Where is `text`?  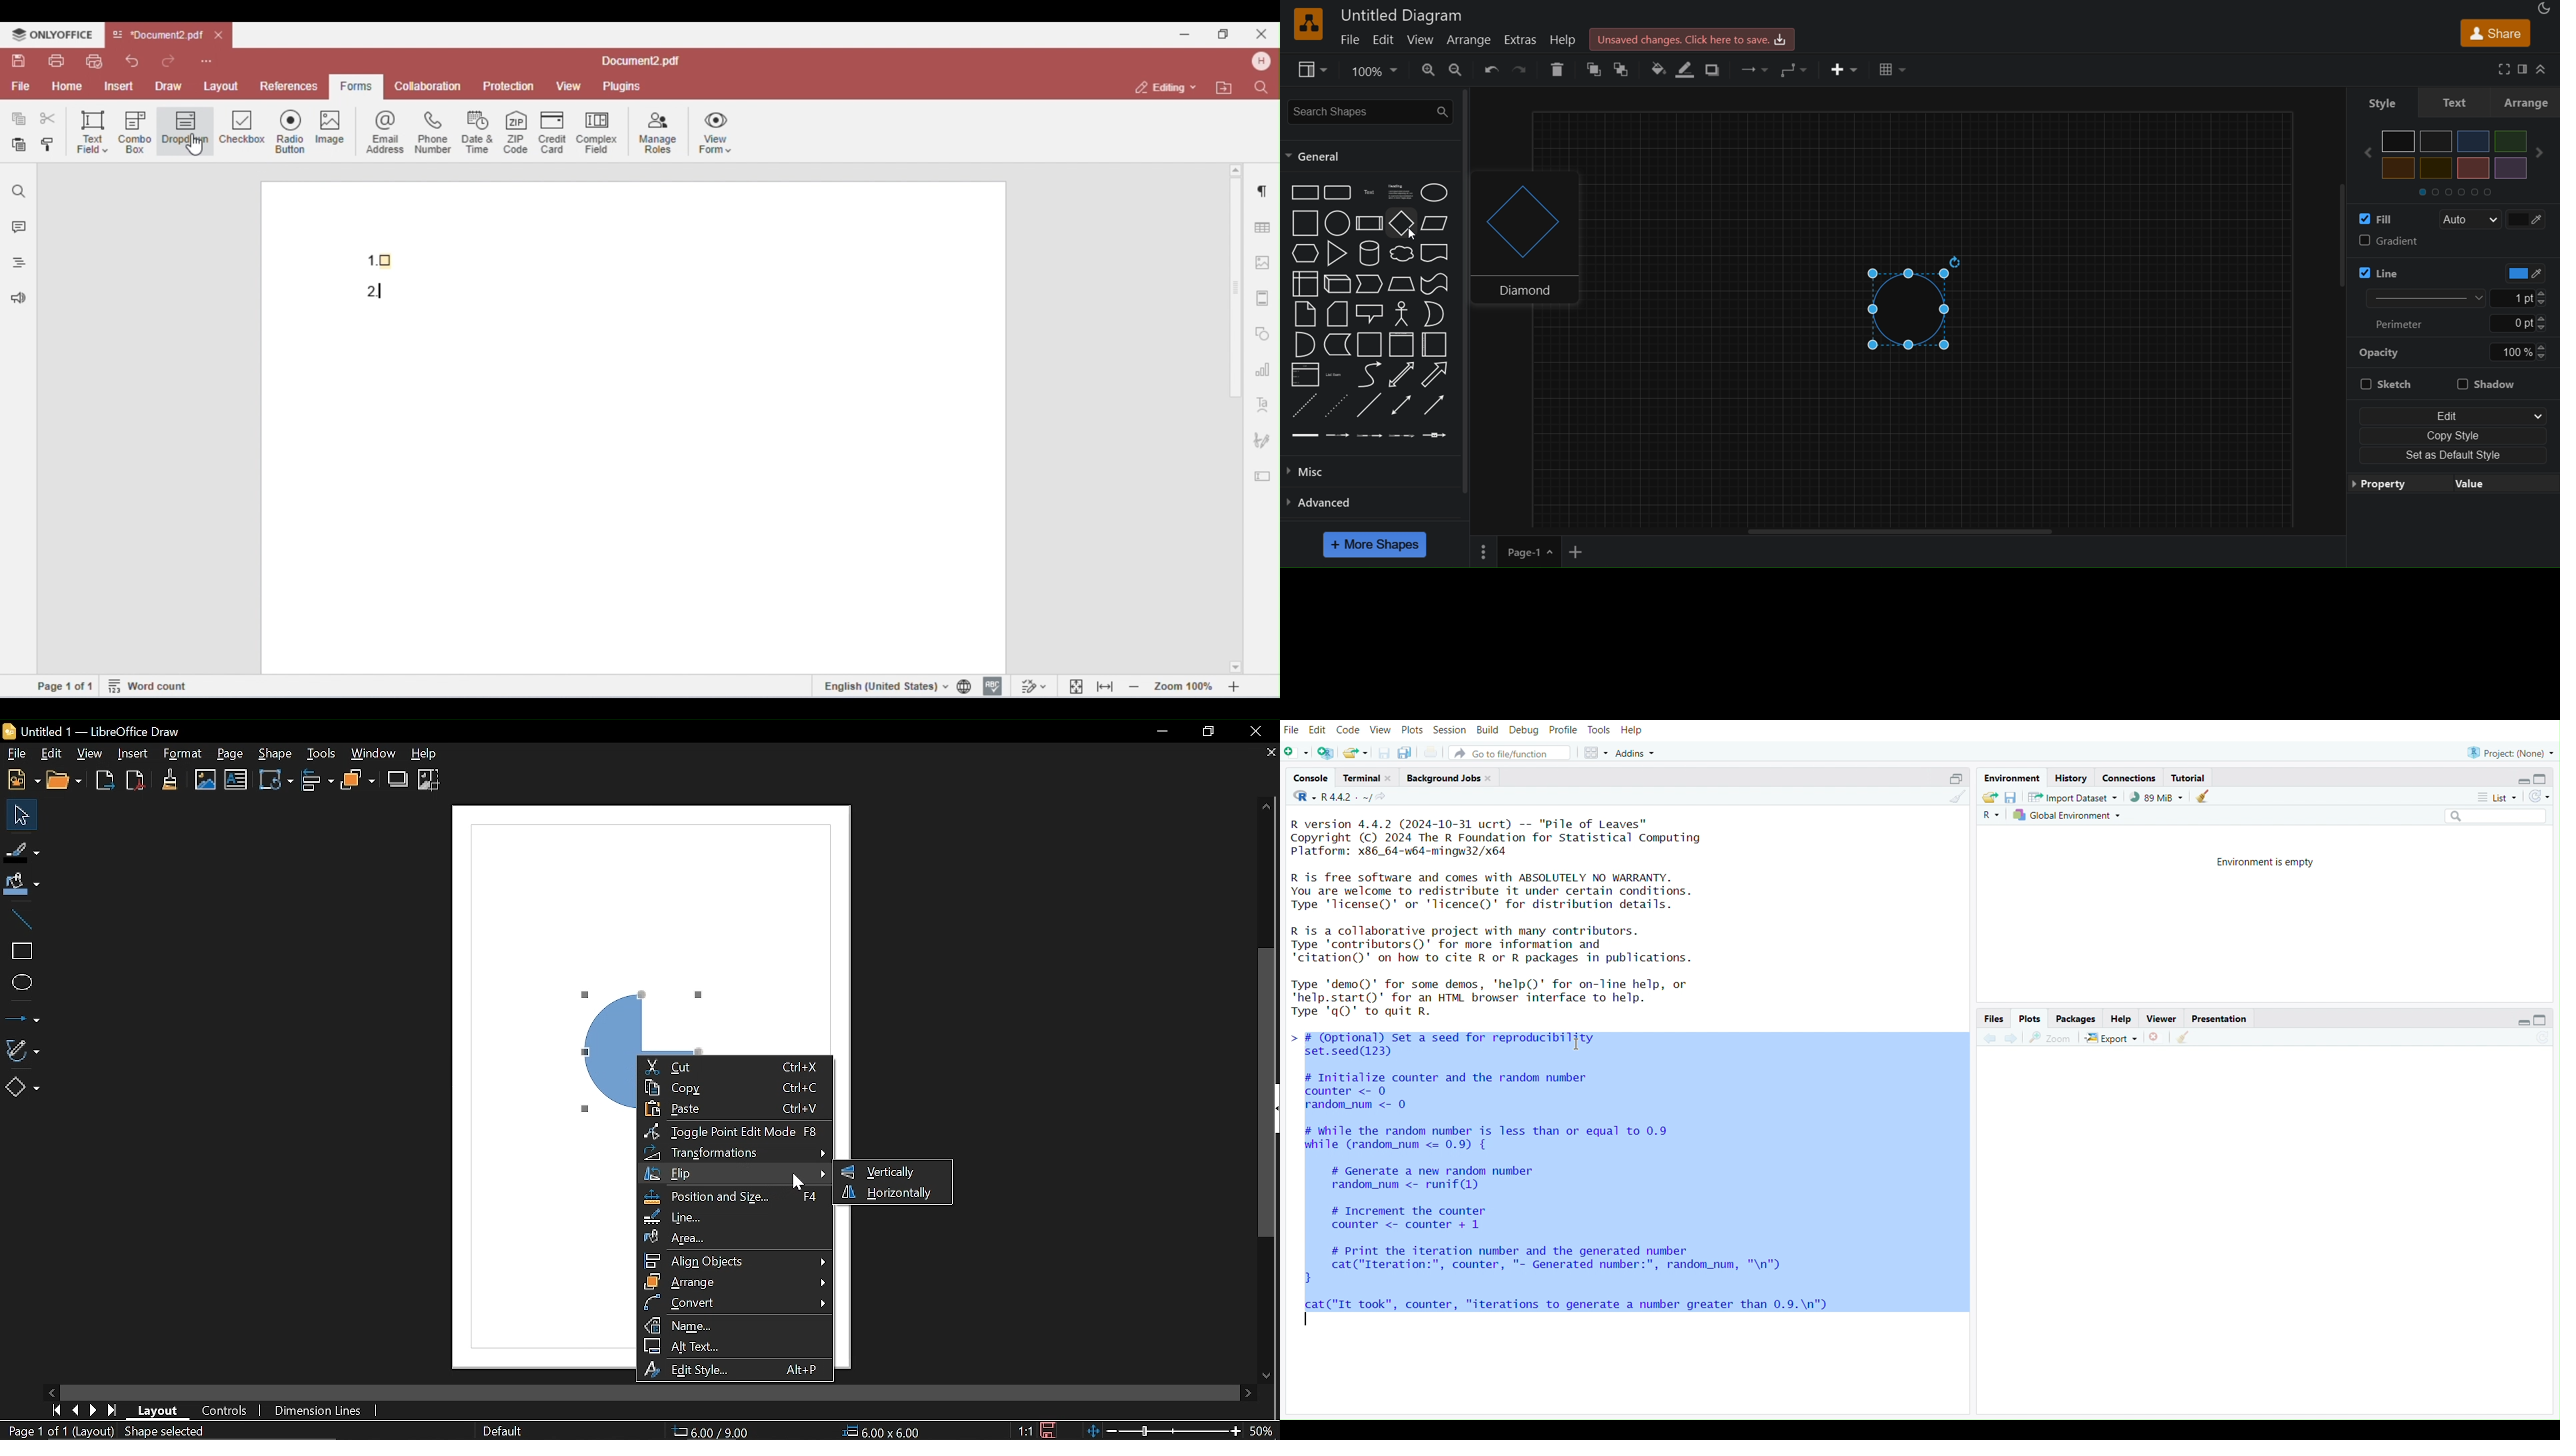 text is located at coordinates (1371, 193).